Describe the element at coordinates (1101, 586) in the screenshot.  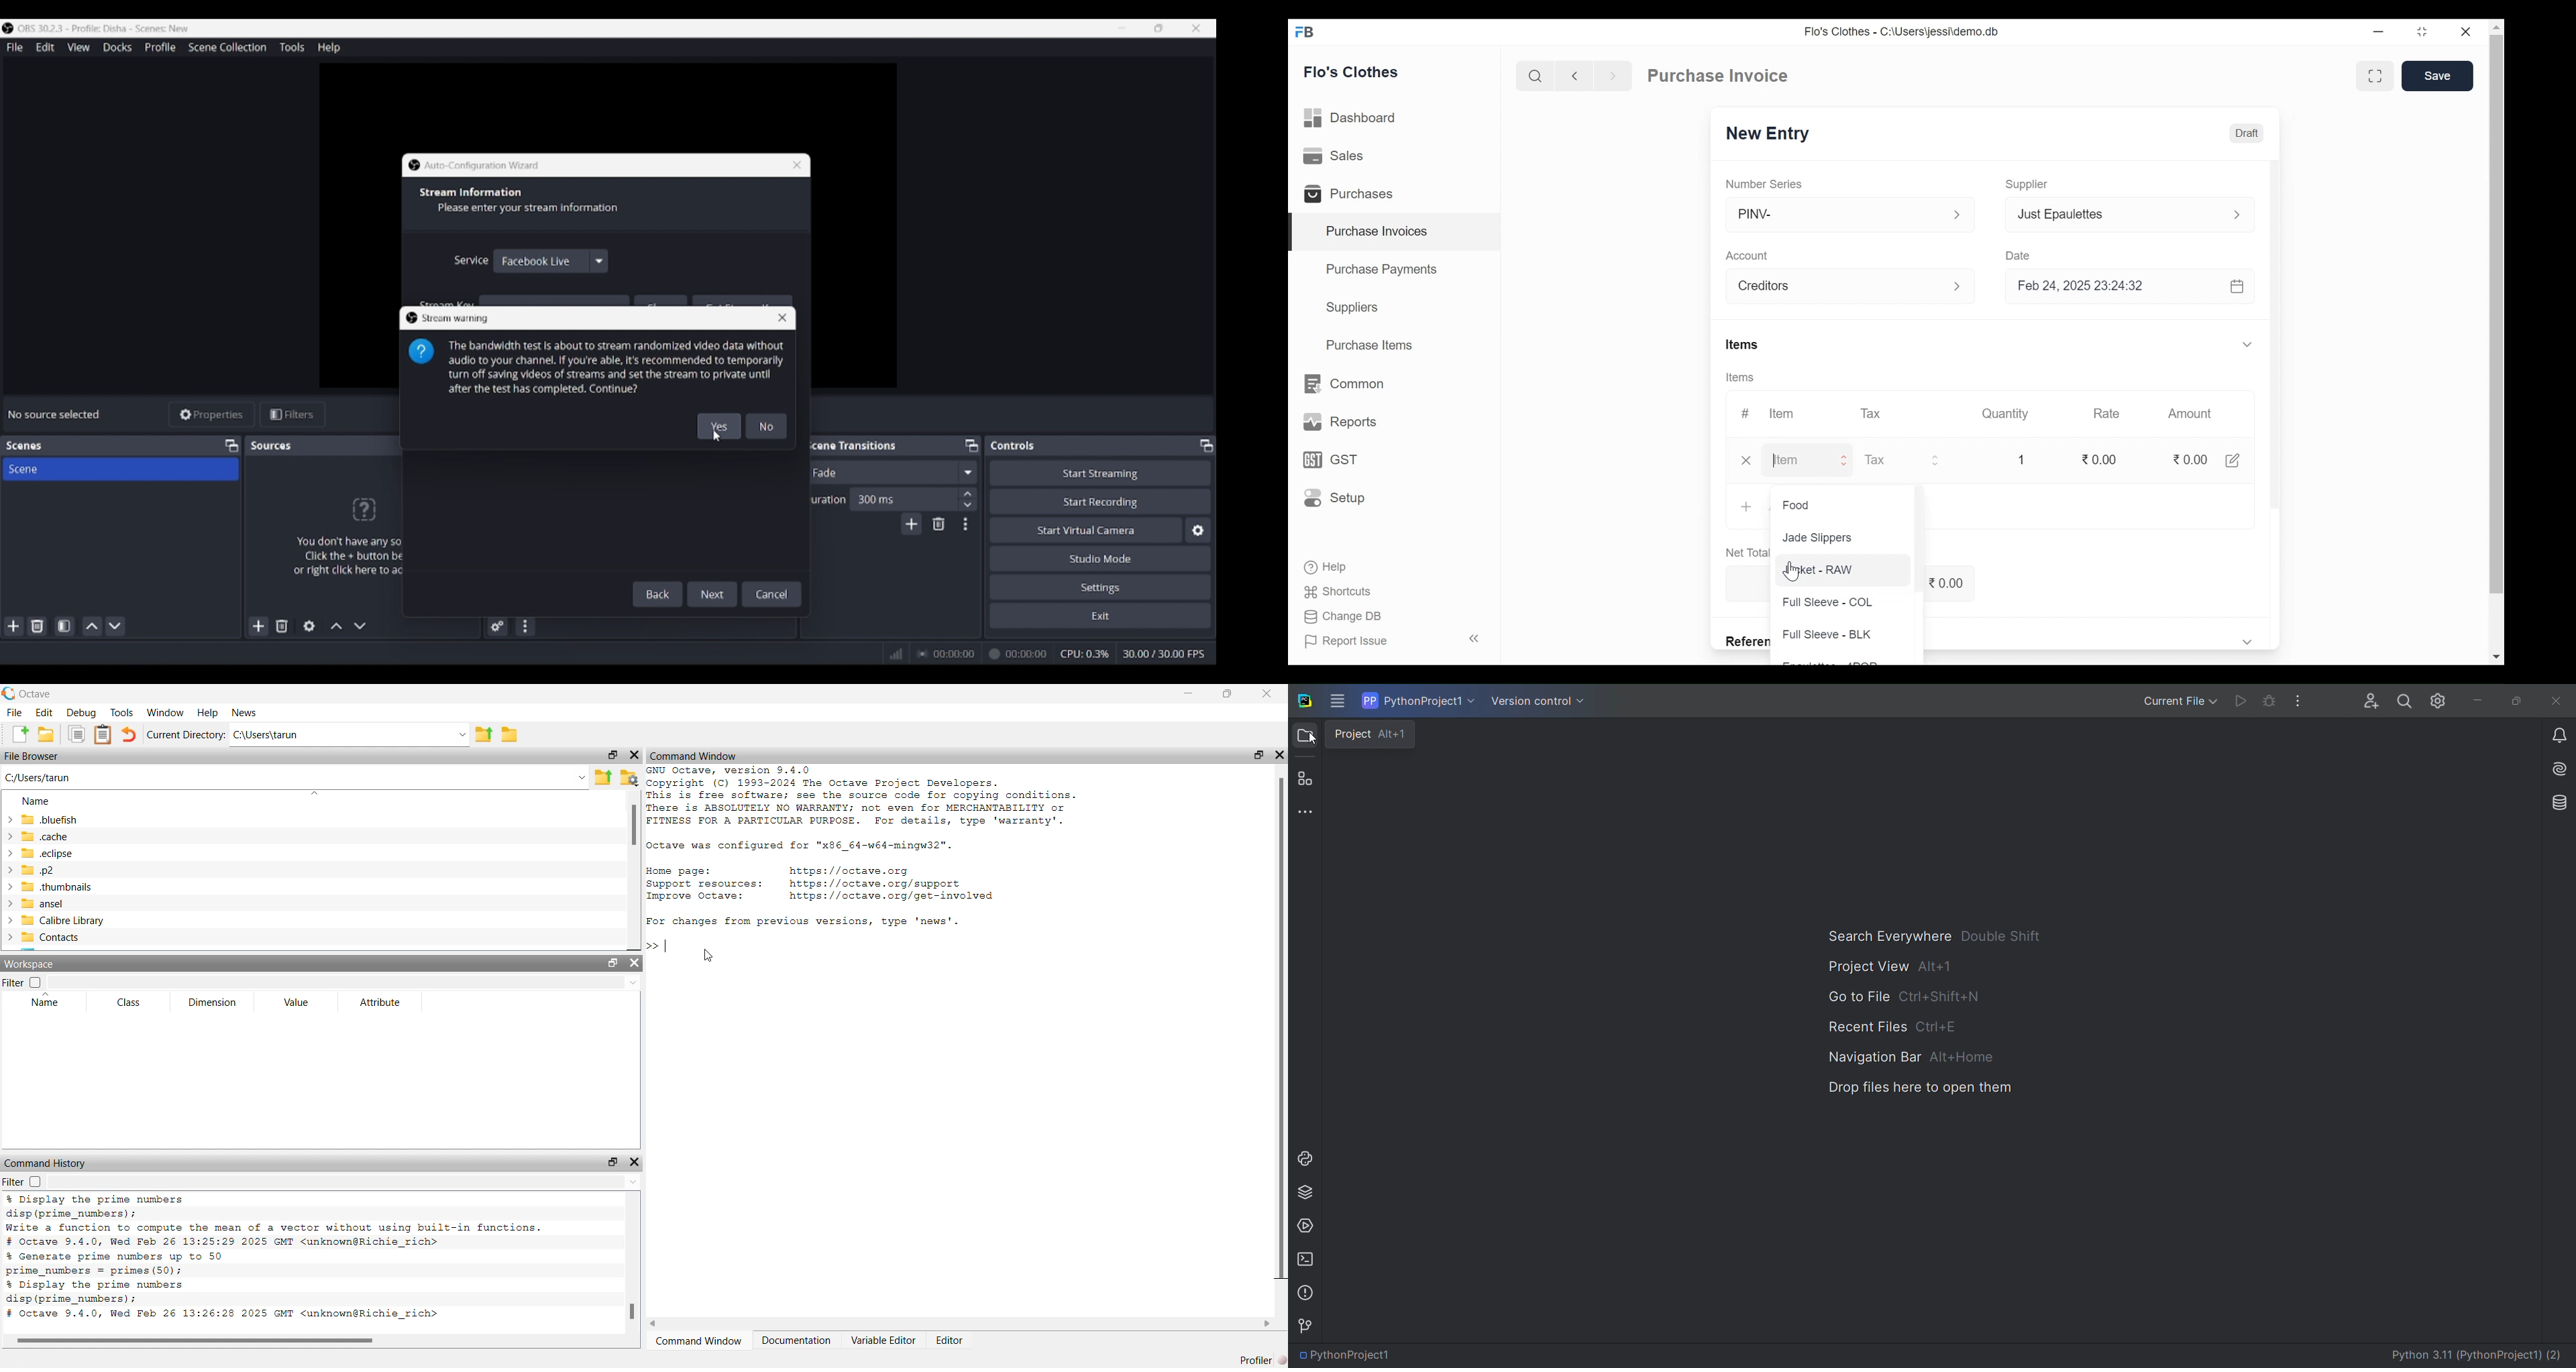
I see `Settings` at that location.